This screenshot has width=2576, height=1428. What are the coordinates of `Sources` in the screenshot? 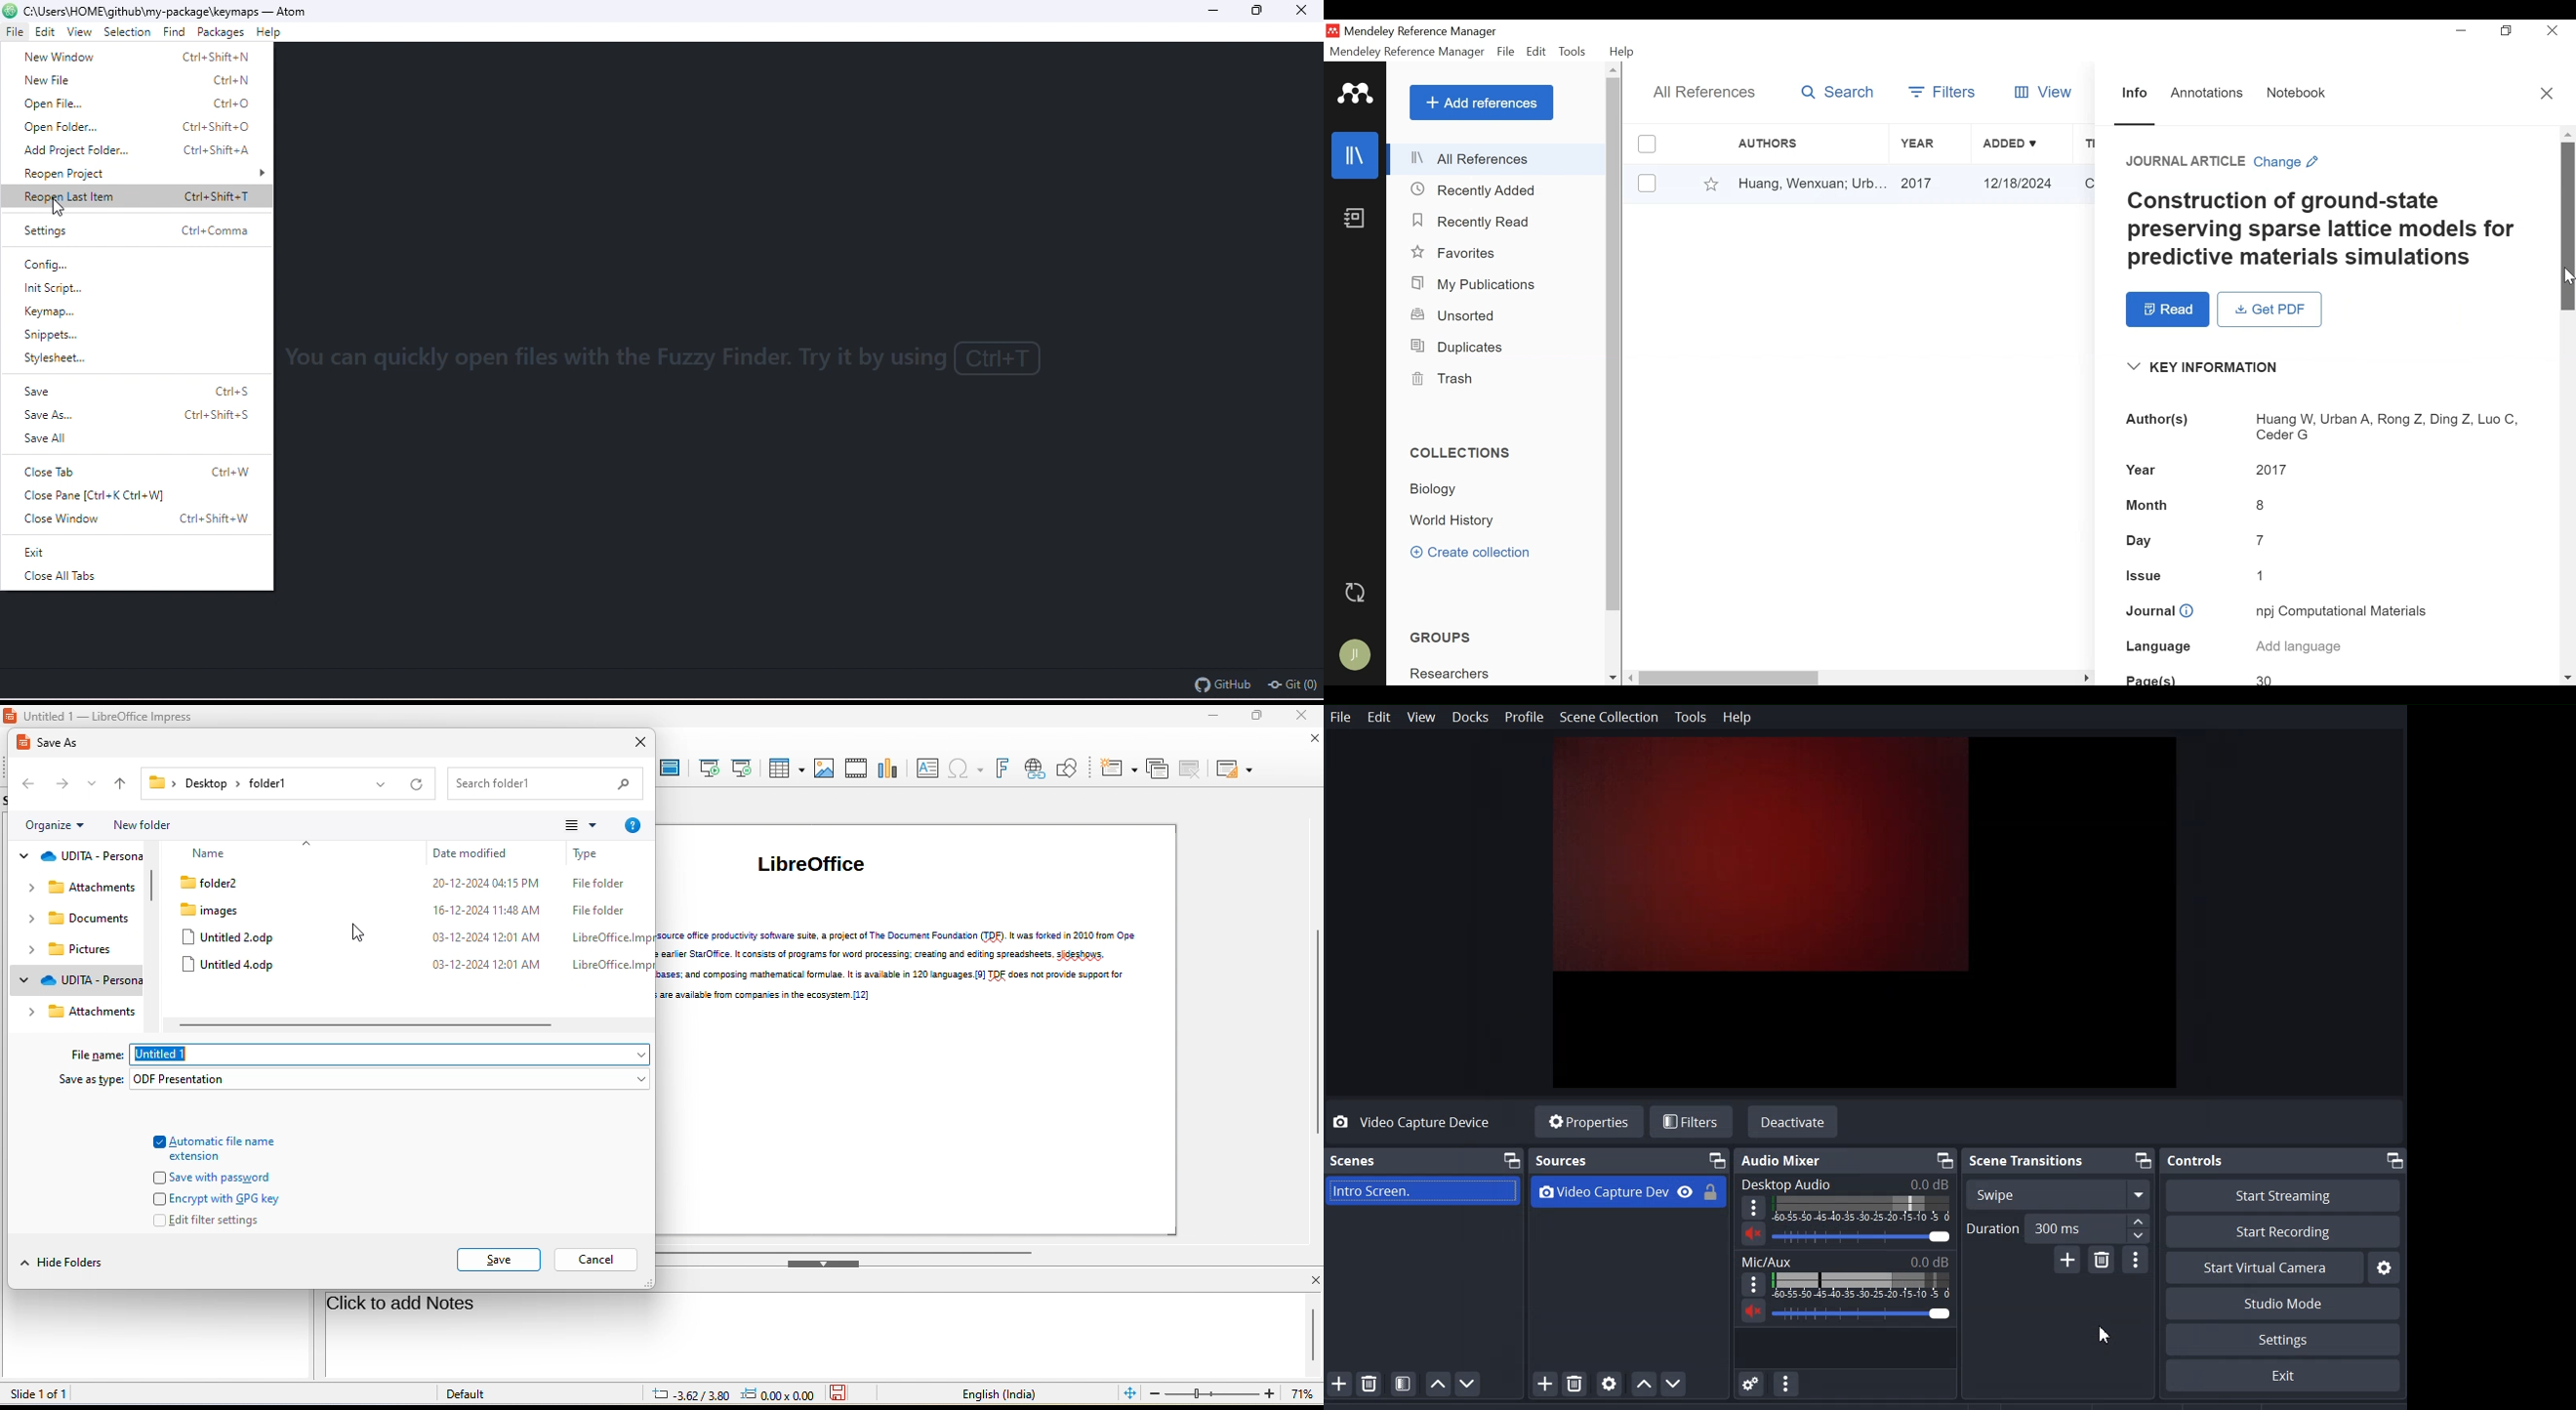 It's located at (1562, 1158).